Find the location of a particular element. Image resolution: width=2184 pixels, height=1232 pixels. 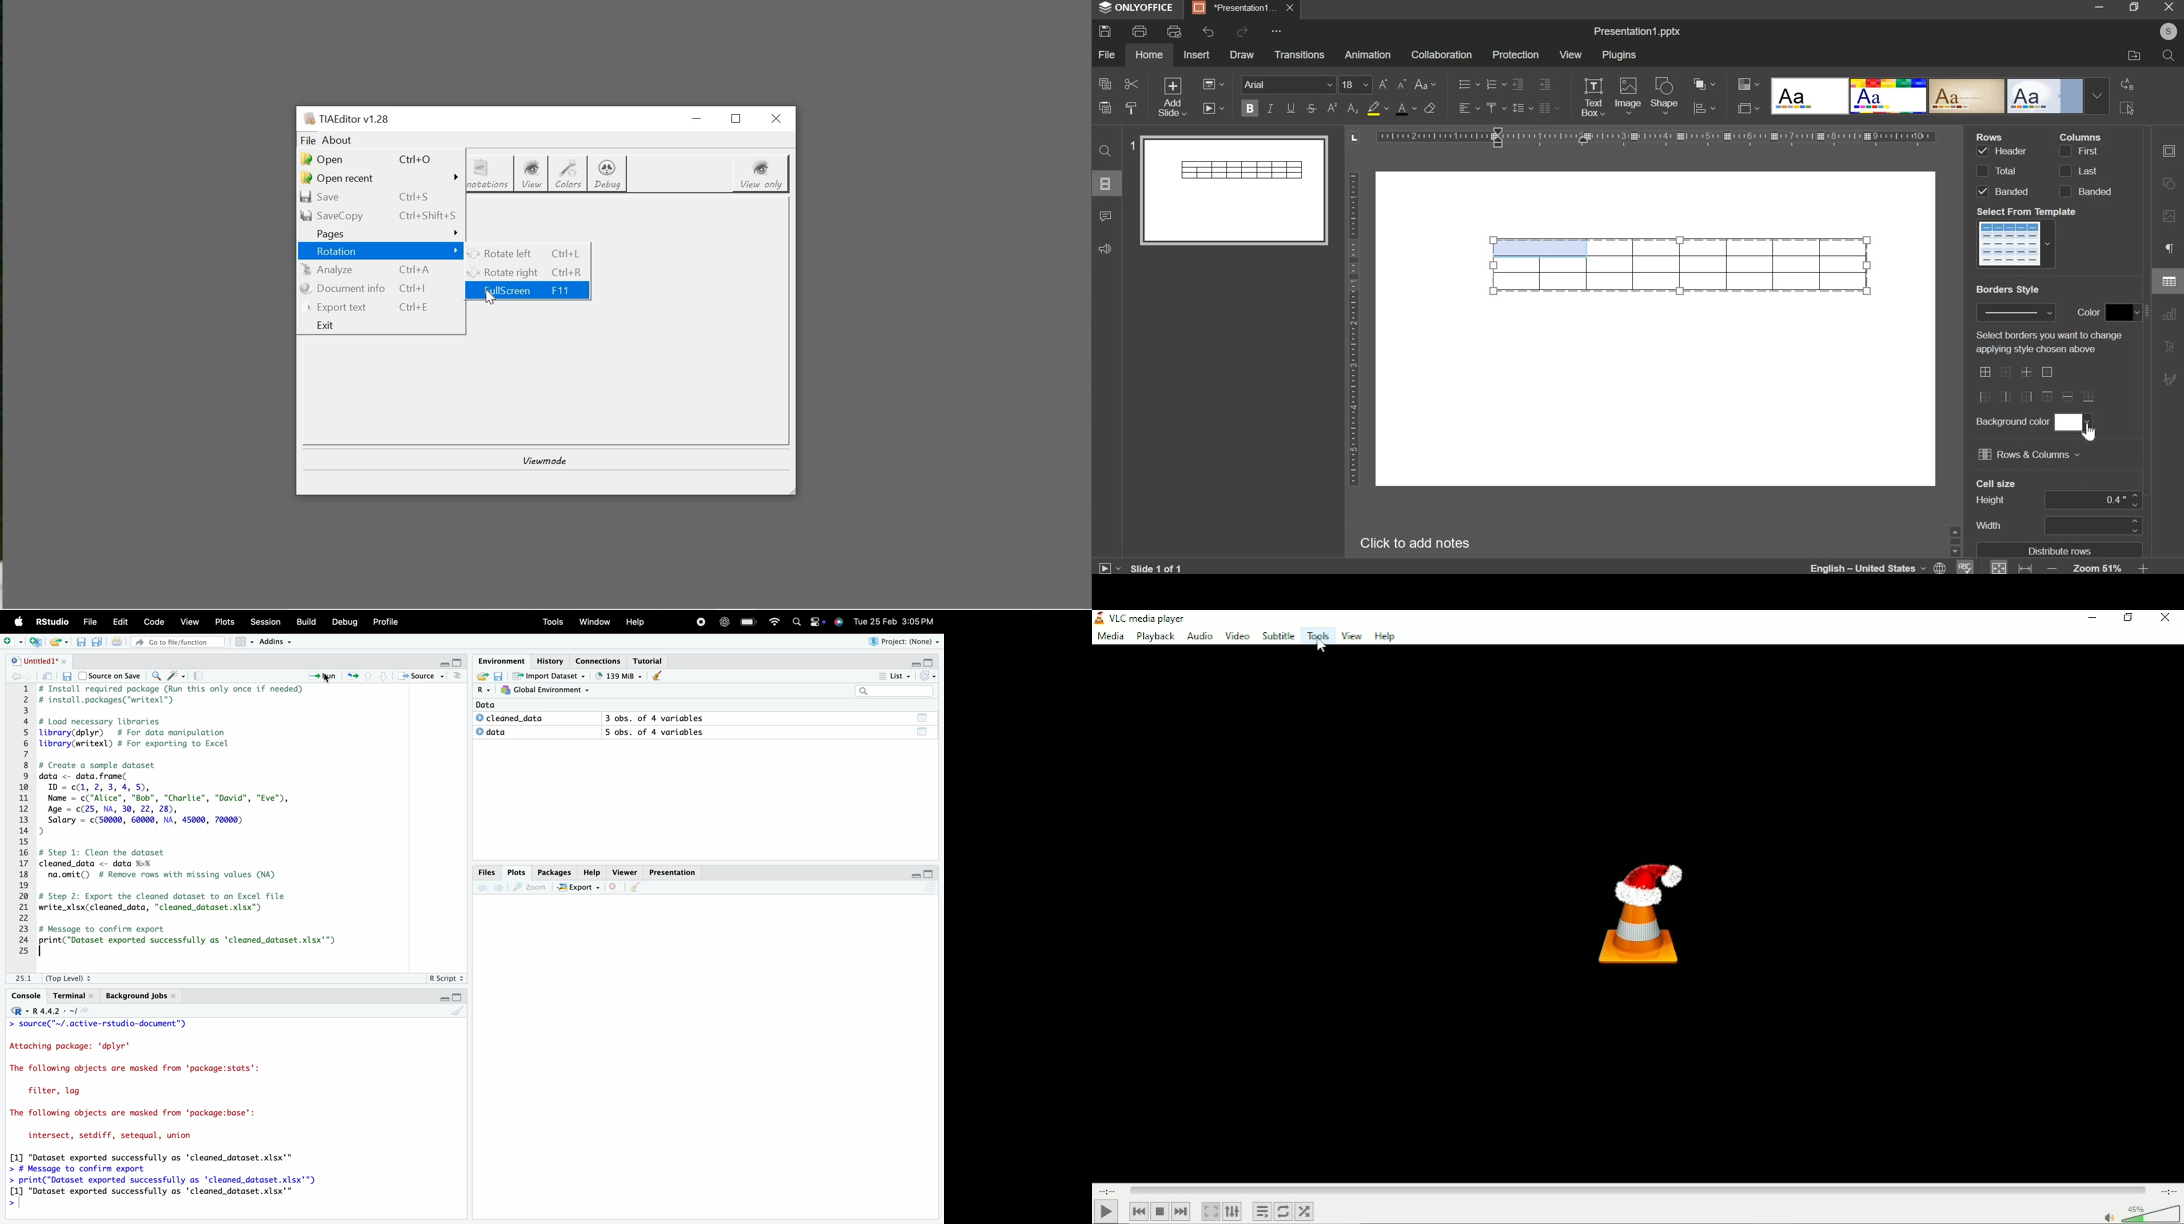

Show document outline (Ctrl + Shift + O) is located at coordinates (458, 676).